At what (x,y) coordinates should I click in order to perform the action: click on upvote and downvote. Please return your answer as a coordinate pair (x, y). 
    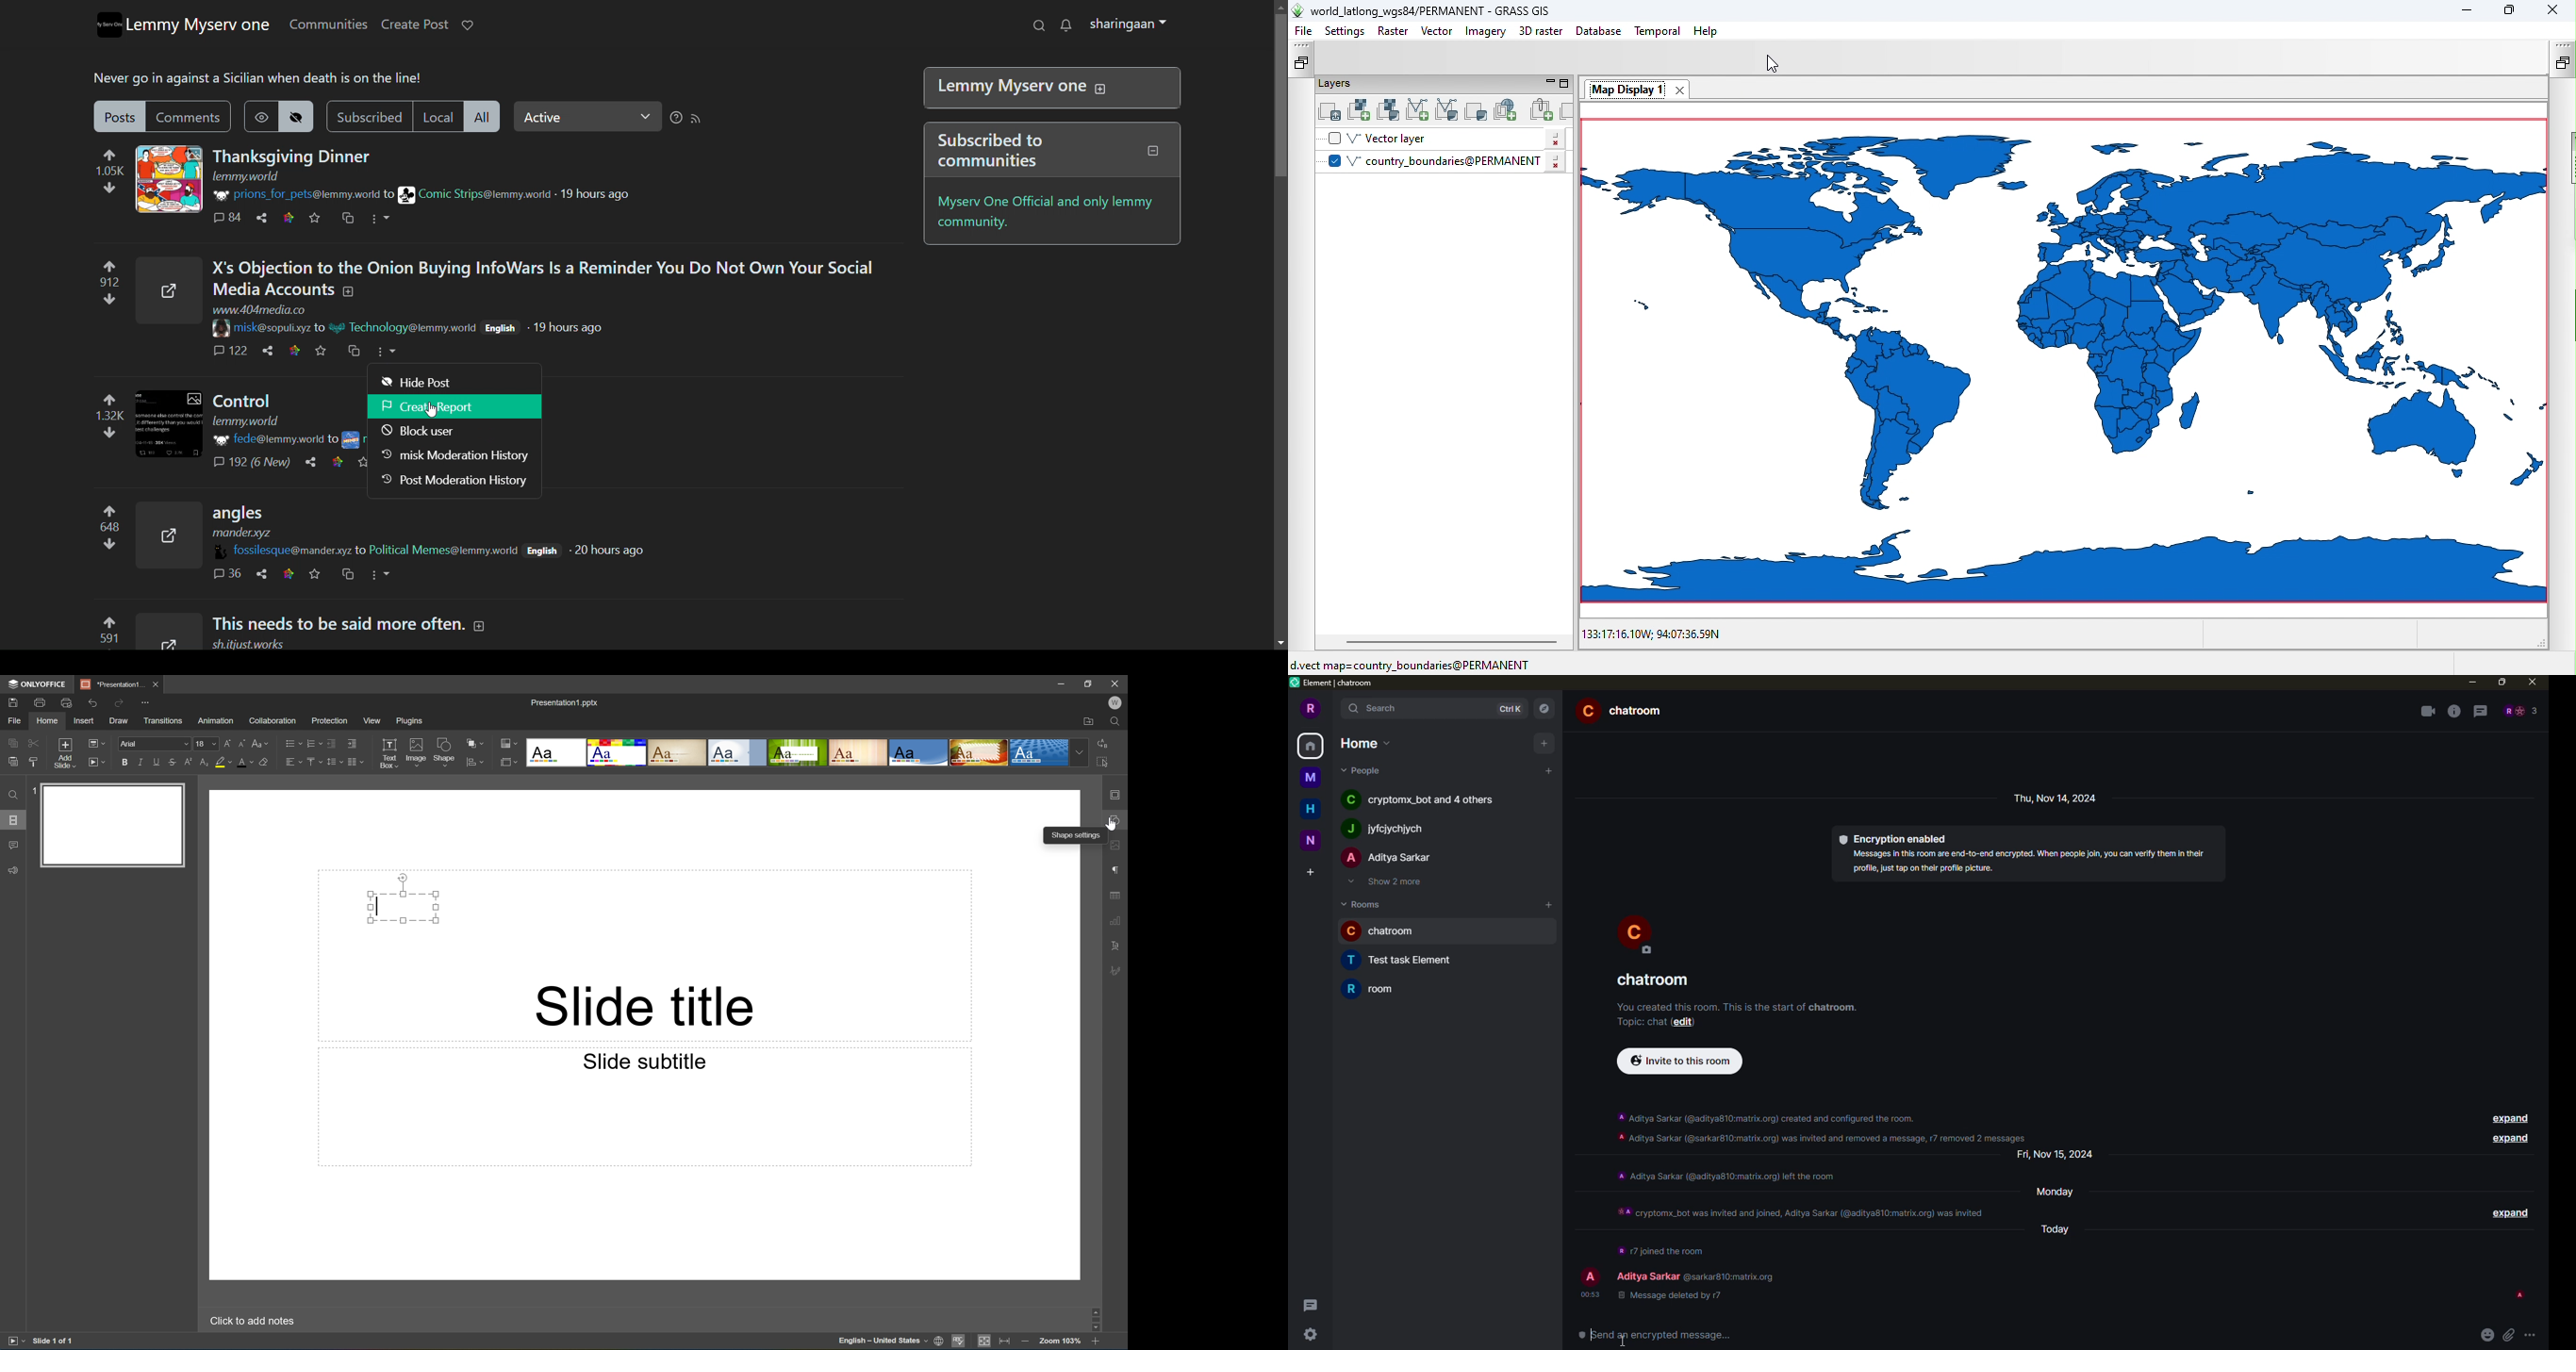
    Looking at the image, I should click on (111, 173).